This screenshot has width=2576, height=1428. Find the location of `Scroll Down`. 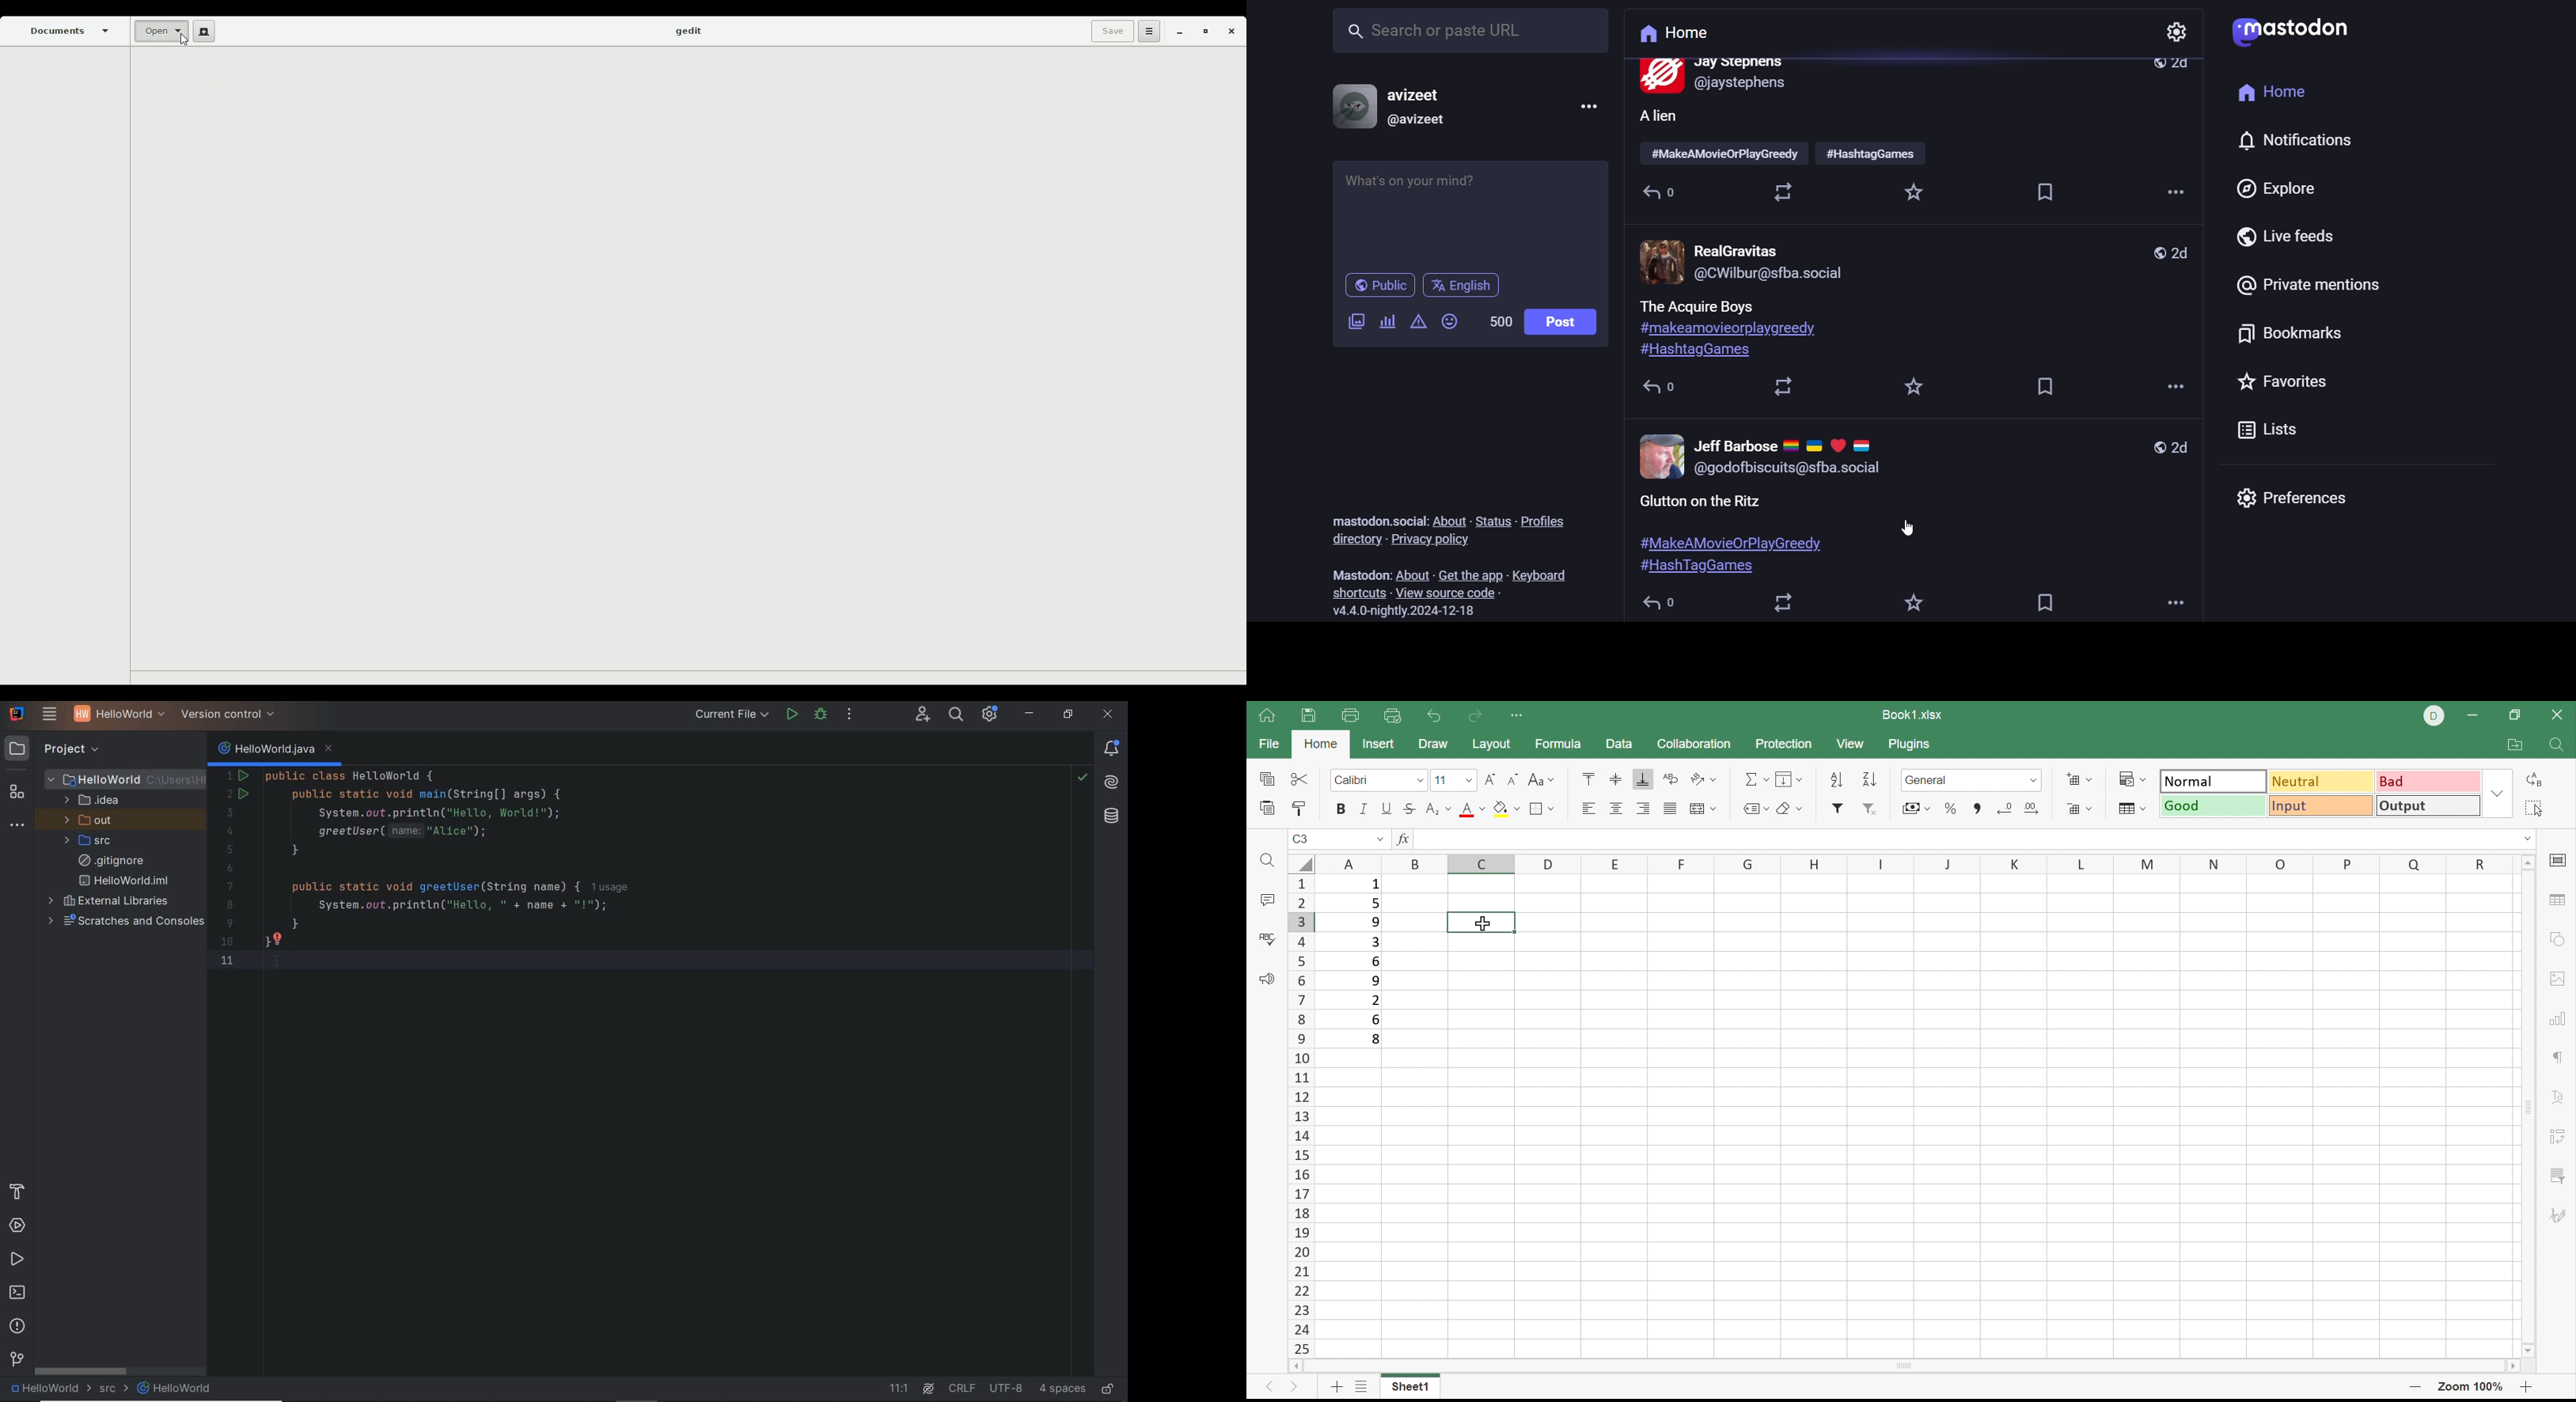

Scroll Down is located at coordinates (2531, 1350).